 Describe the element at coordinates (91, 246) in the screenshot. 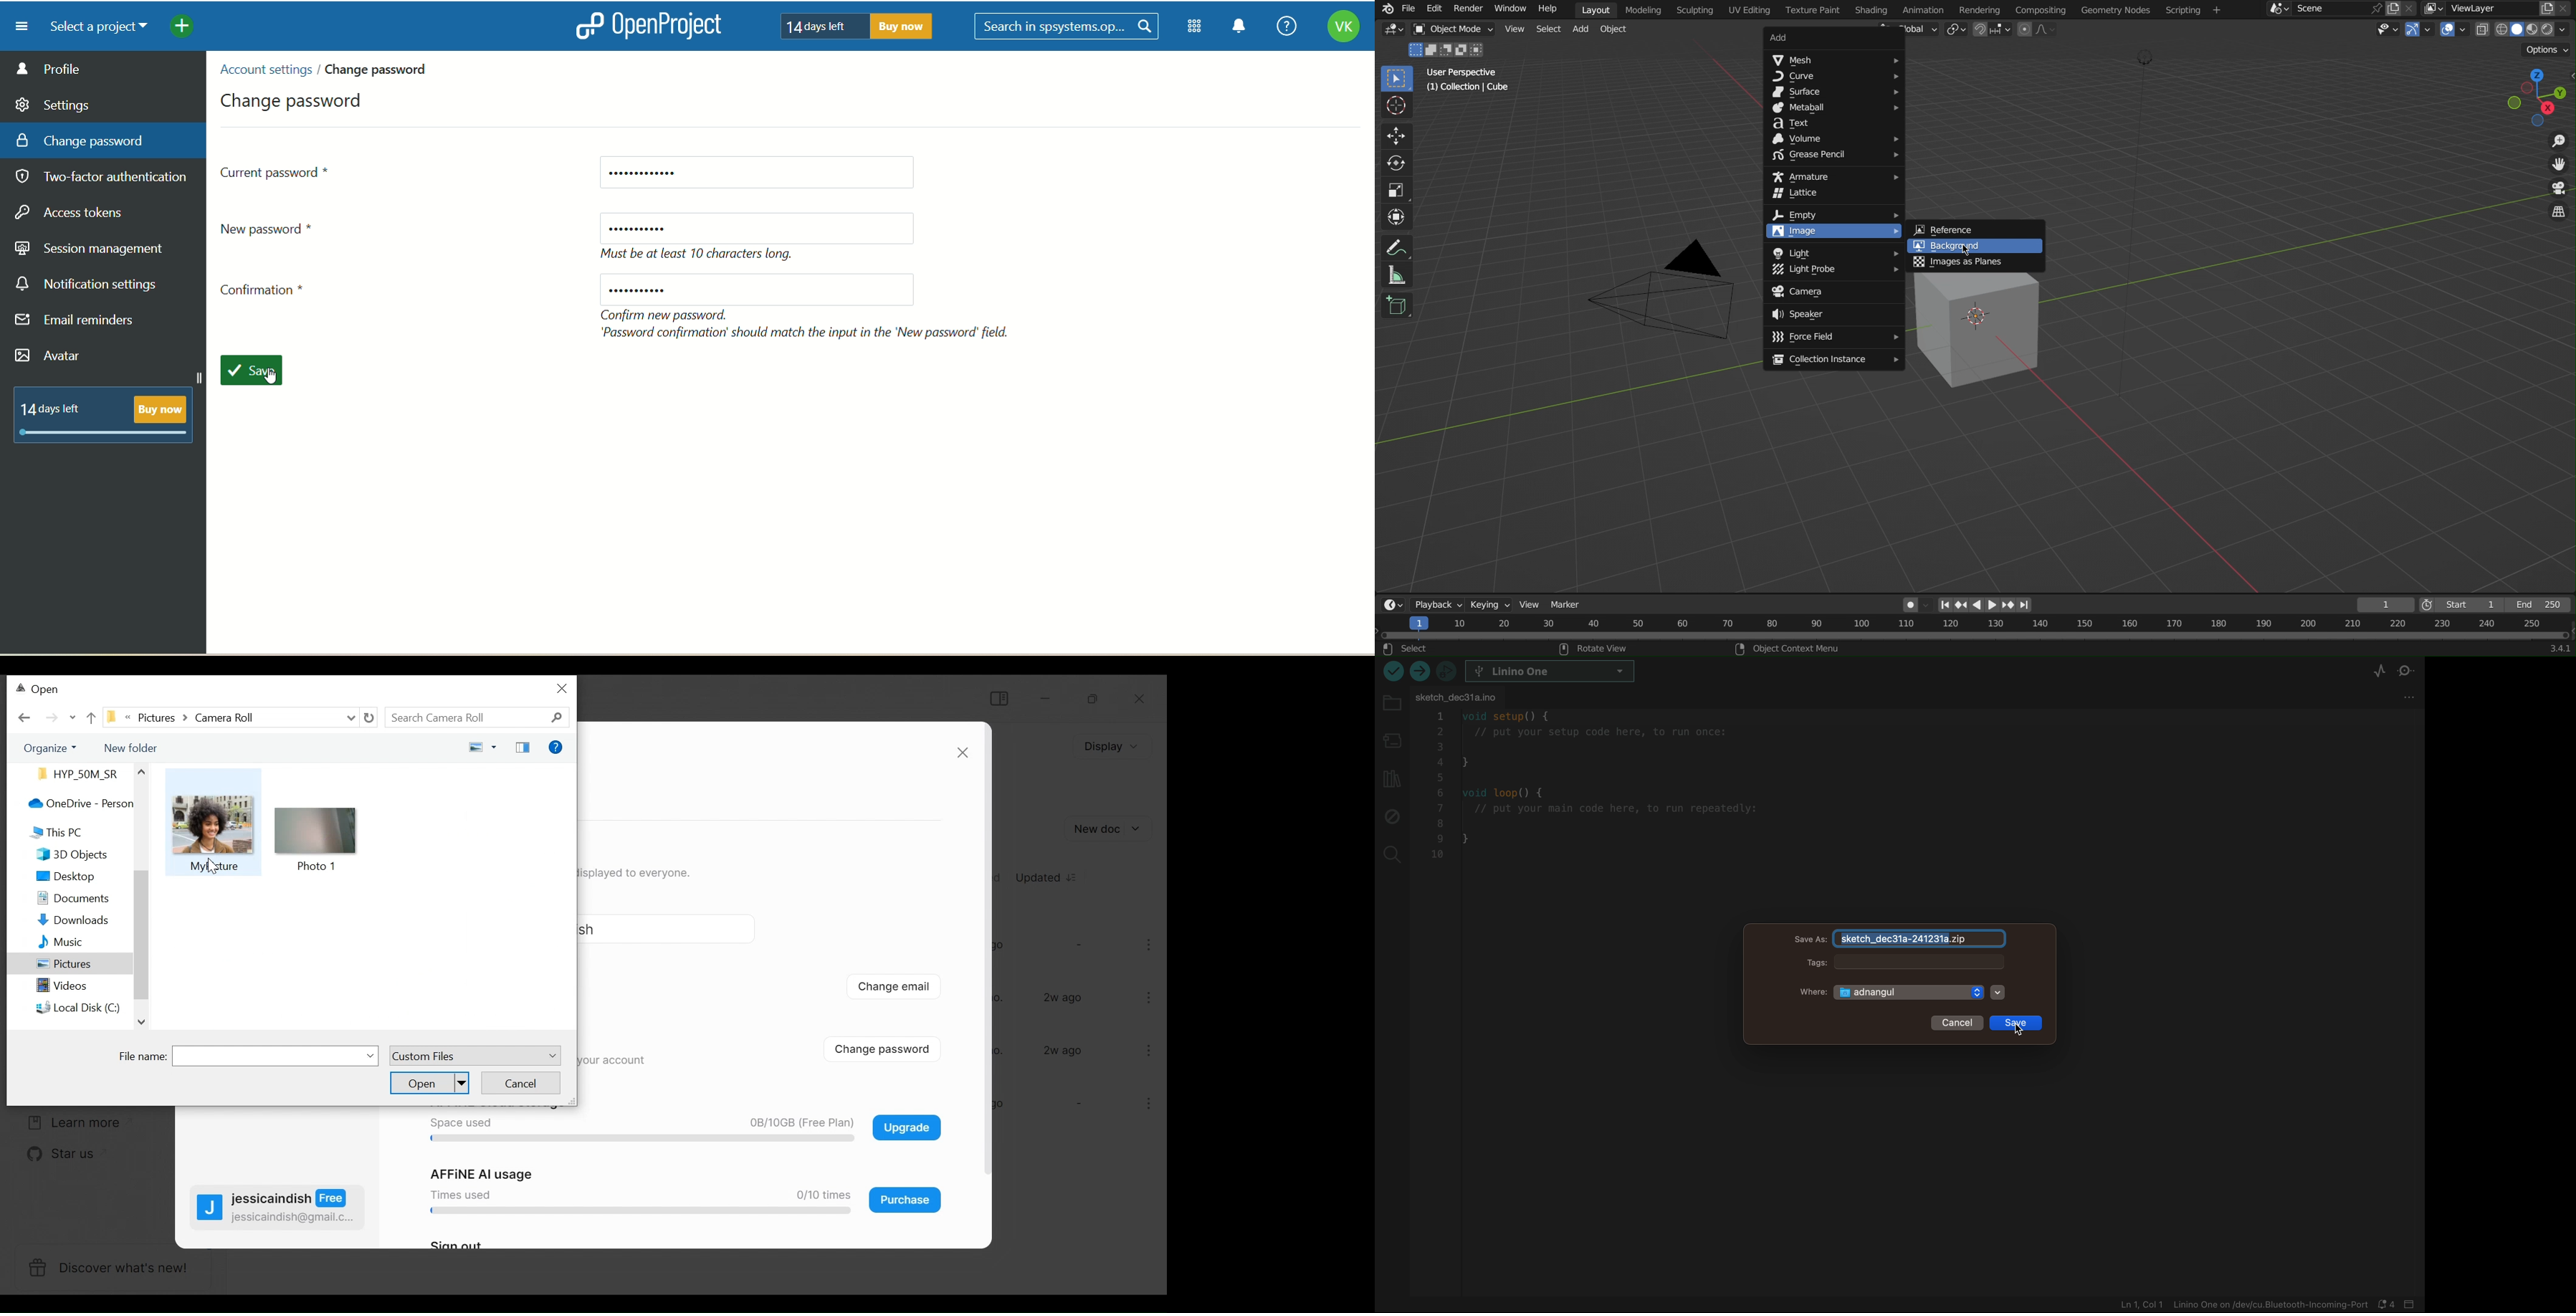

I see `session management` at that location.